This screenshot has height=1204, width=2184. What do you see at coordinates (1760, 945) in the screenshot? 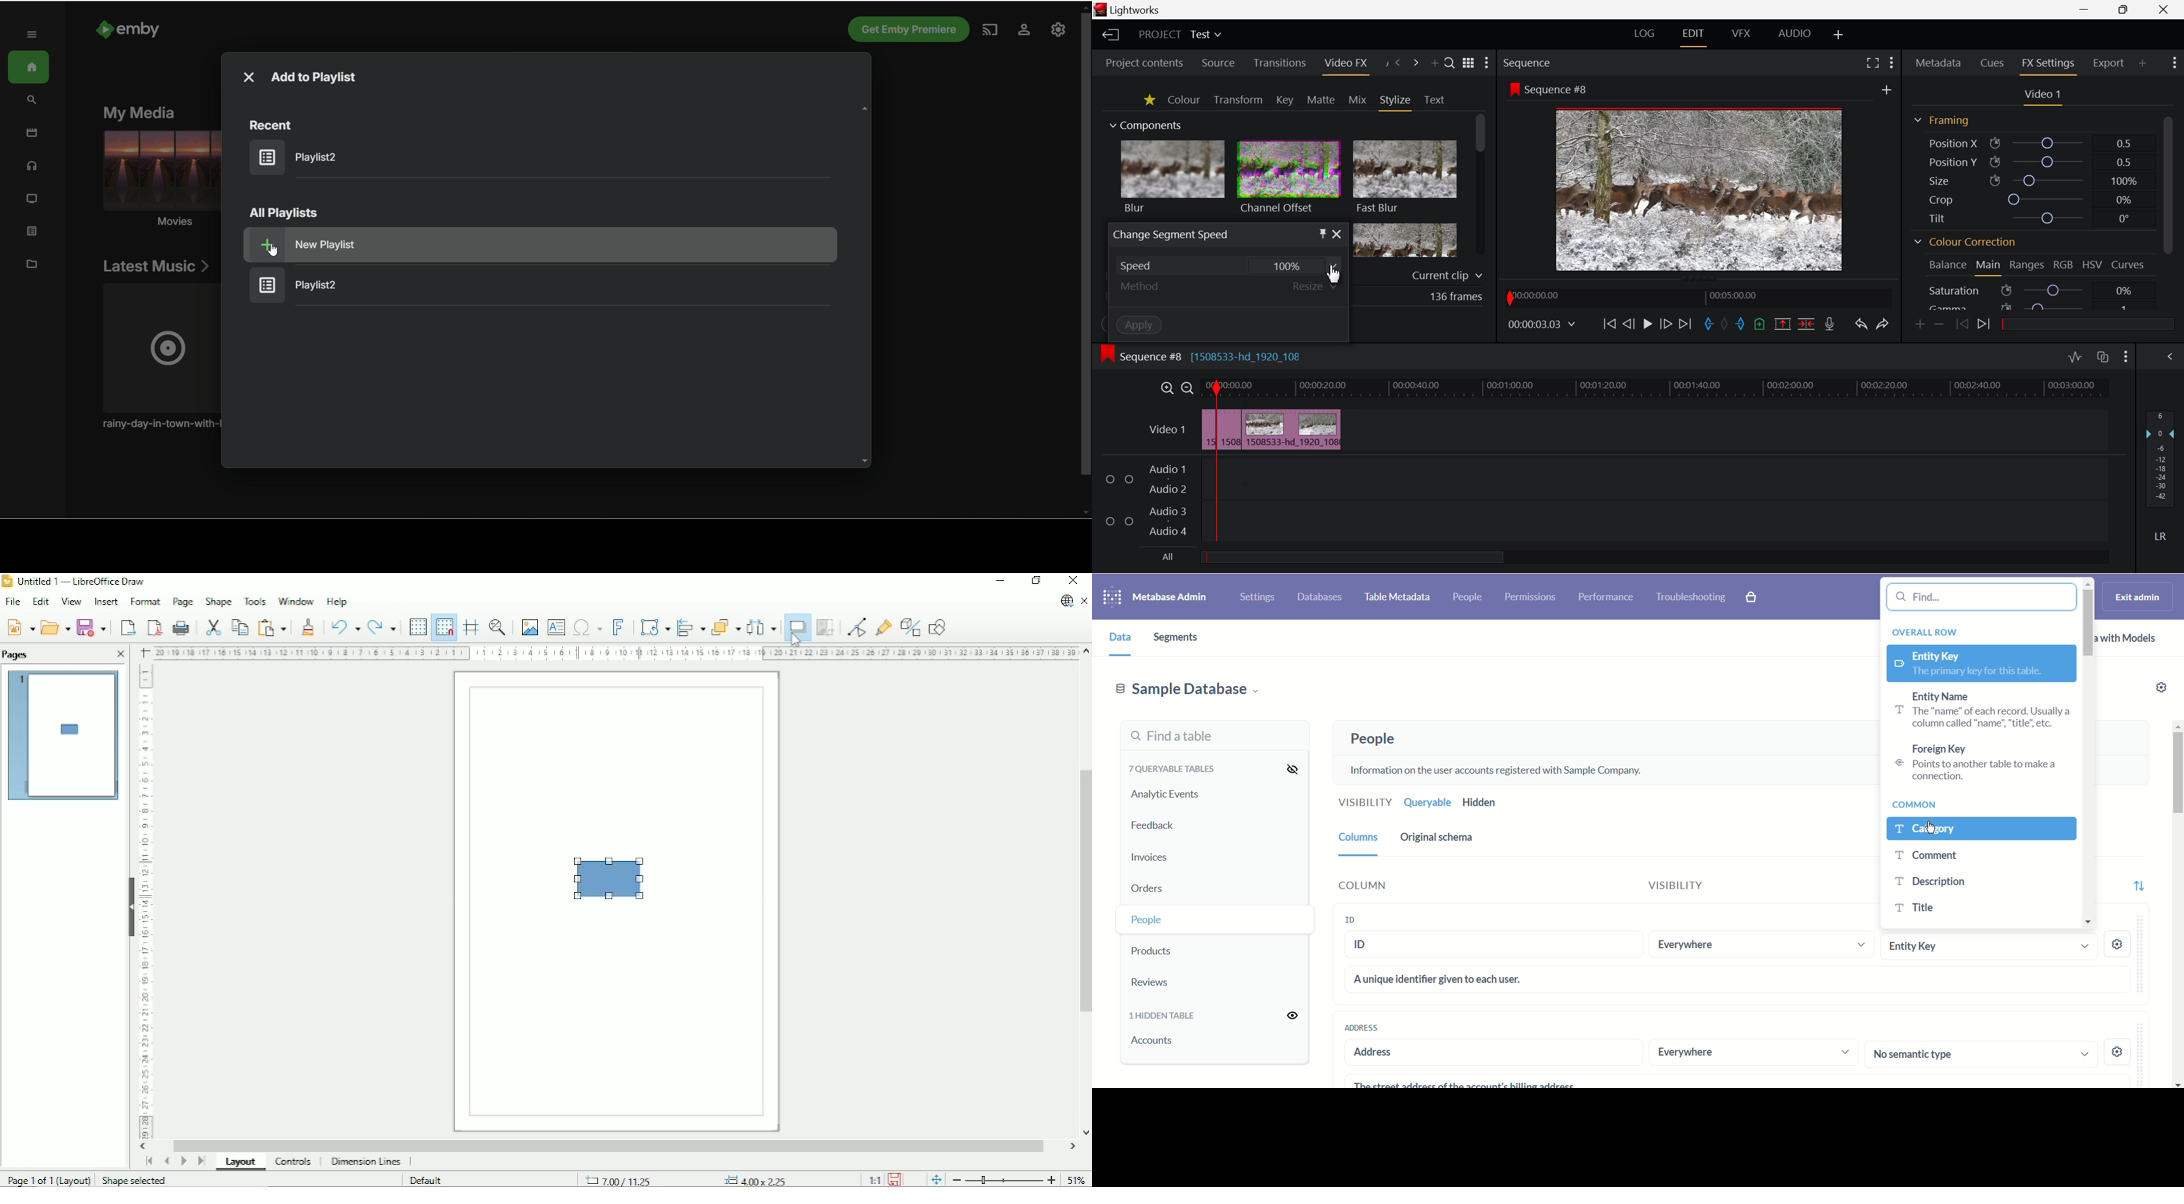
I see `Everywhere` at bounding box center [1760, 945].